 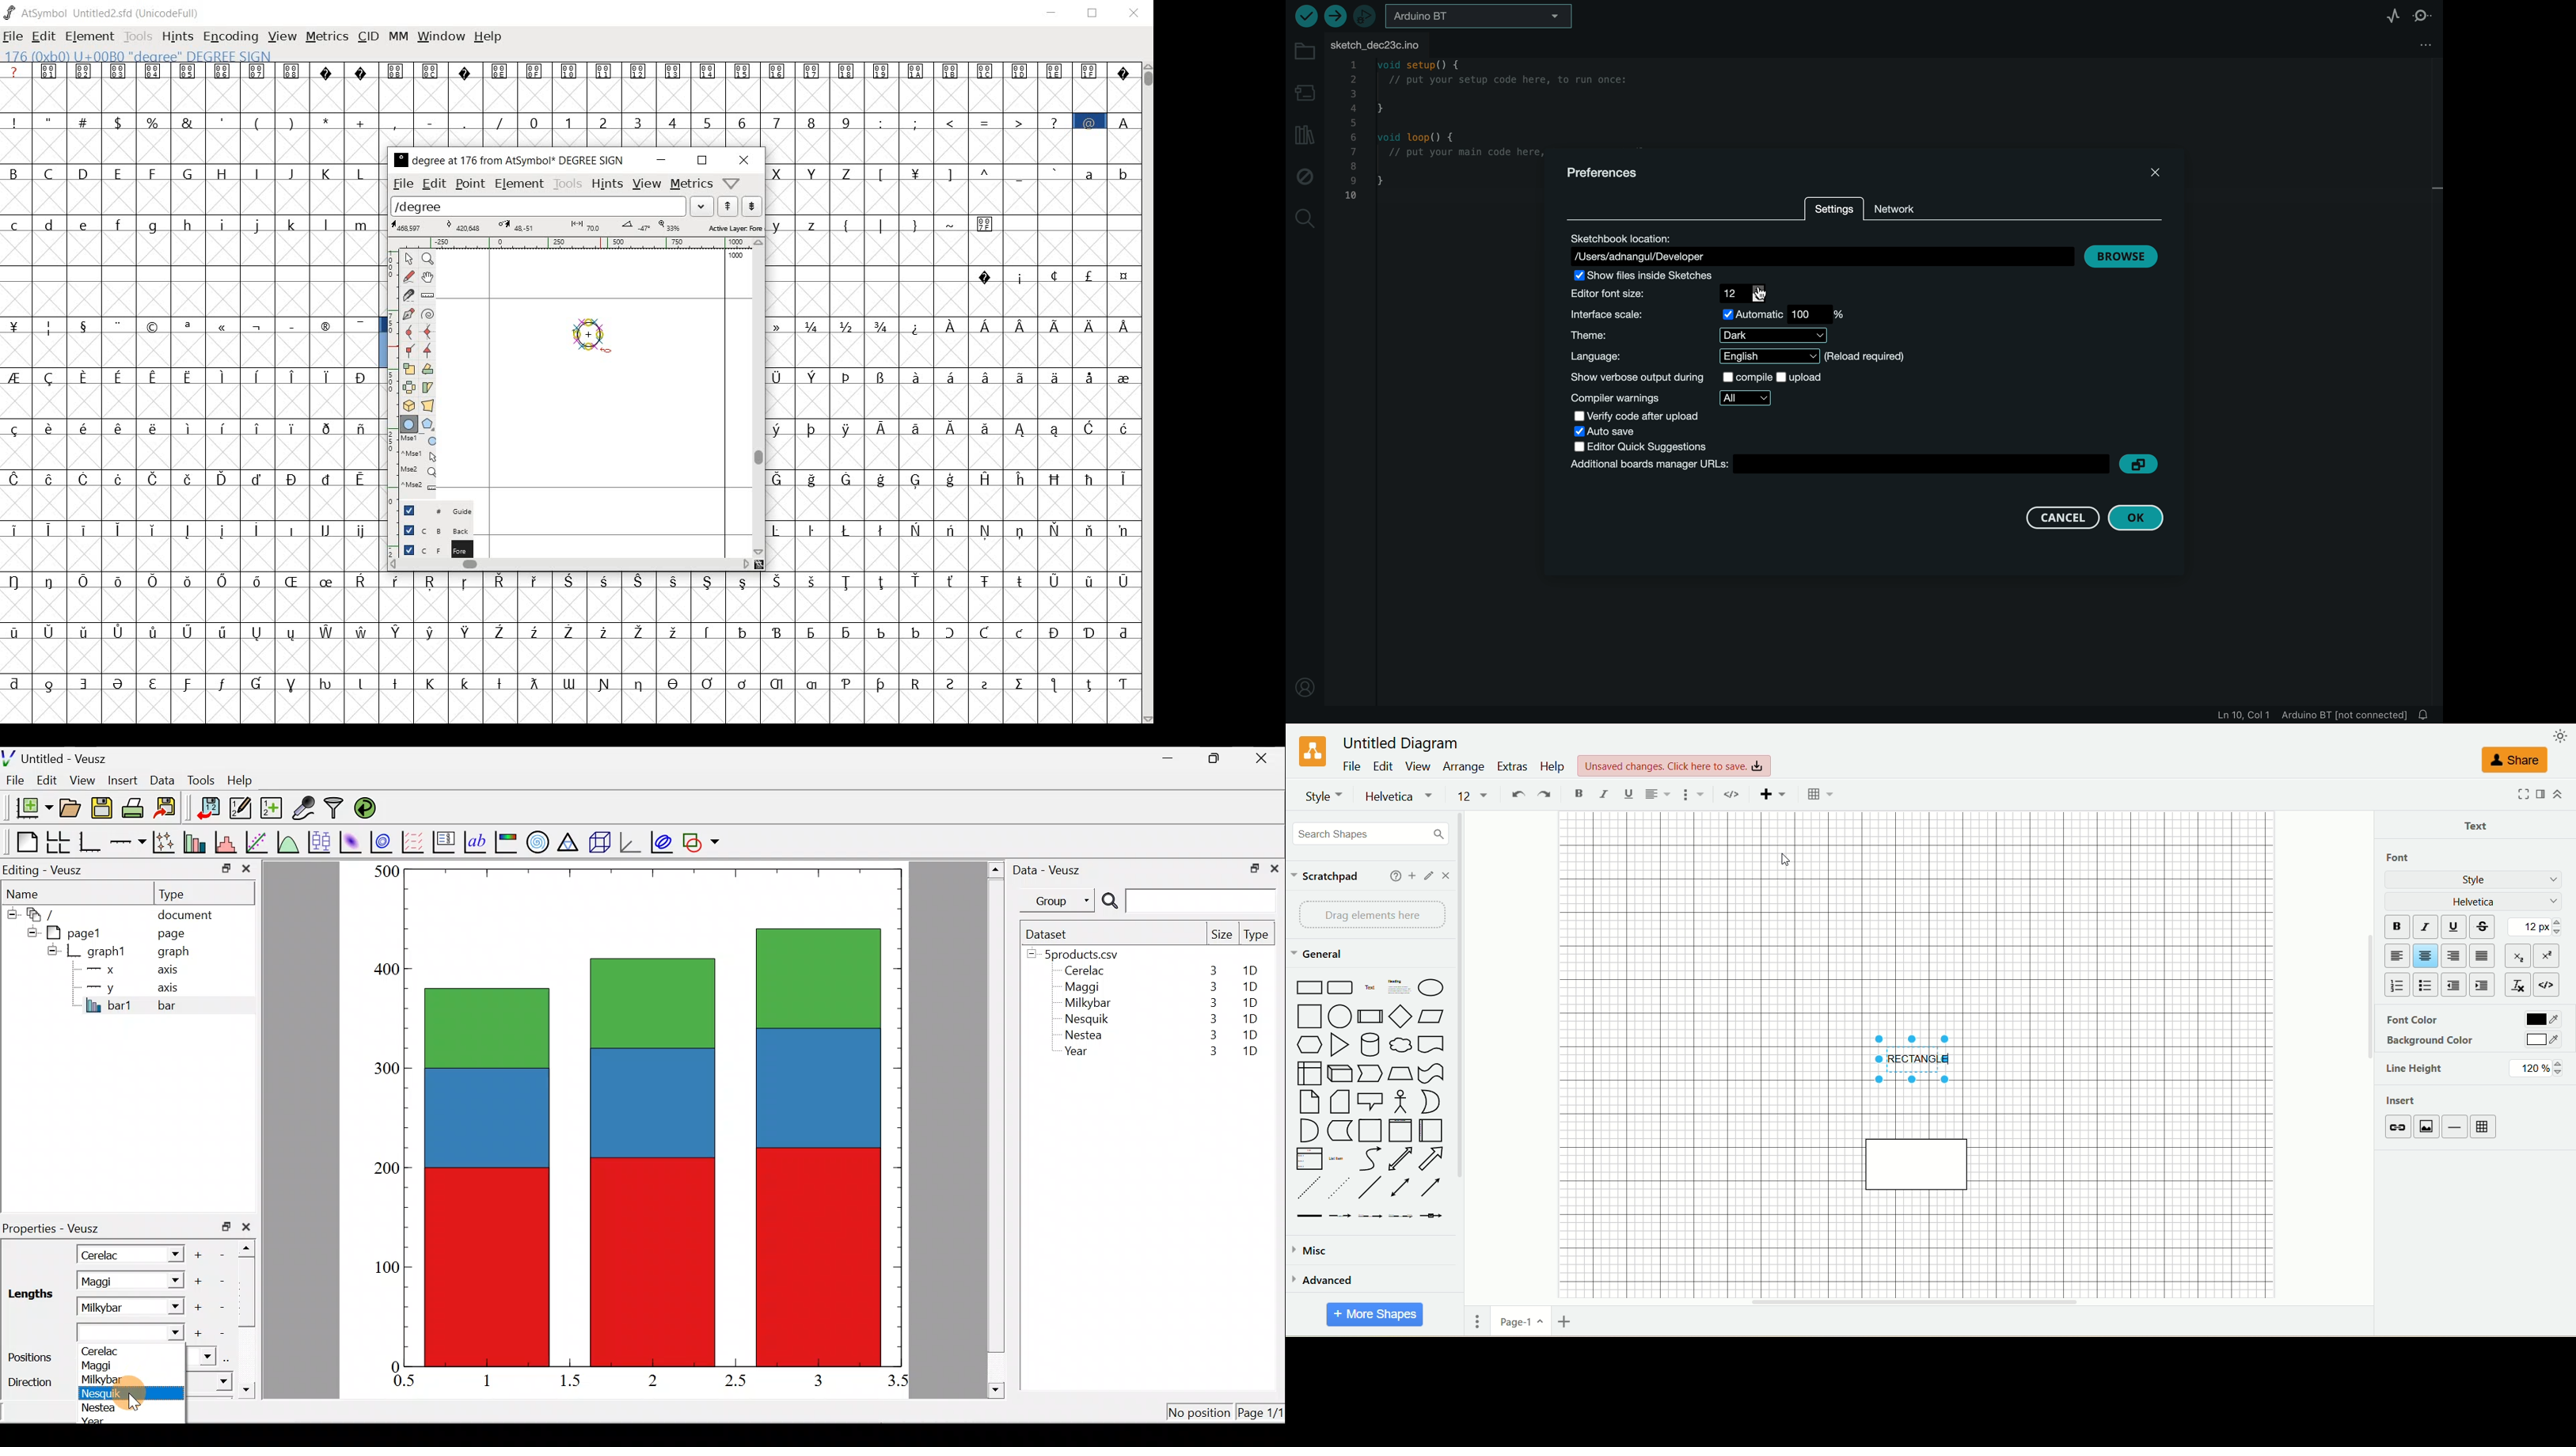 I want to click on AtSymbol Untitled2.sfd (UnicodeFull), so click(x=105, y=13).